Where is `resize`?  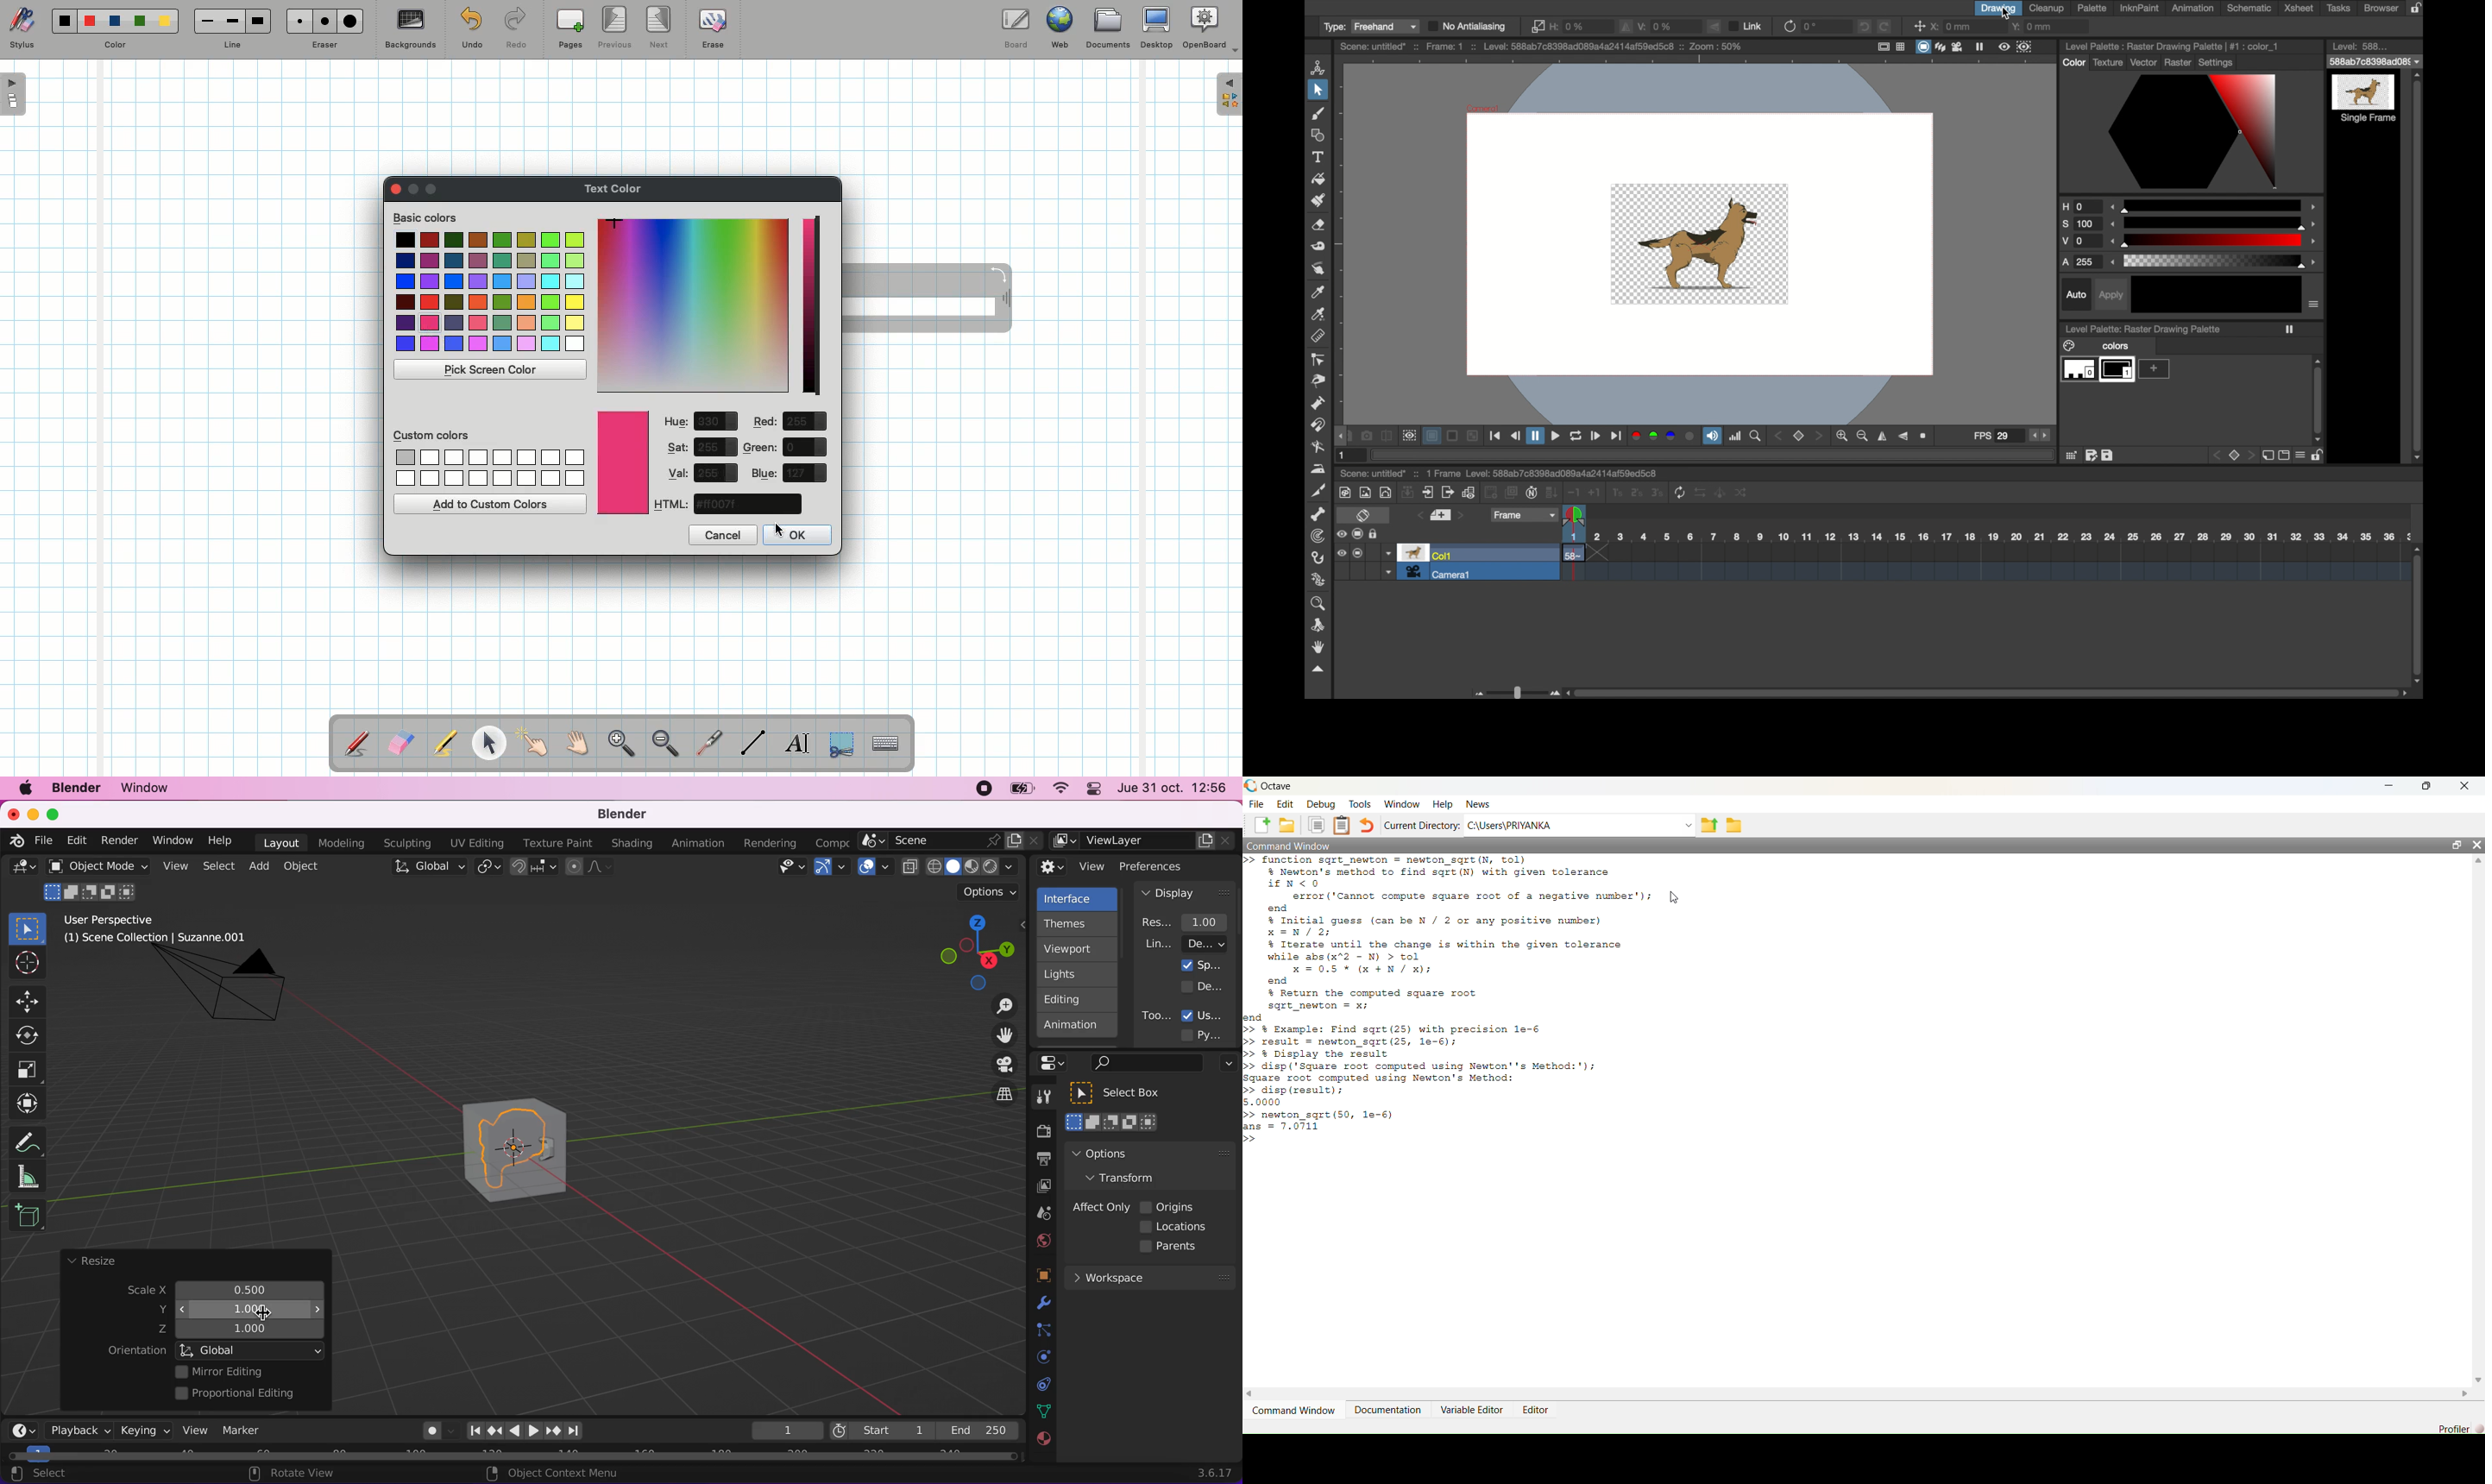
resize is located at coordinates (91, 1262).